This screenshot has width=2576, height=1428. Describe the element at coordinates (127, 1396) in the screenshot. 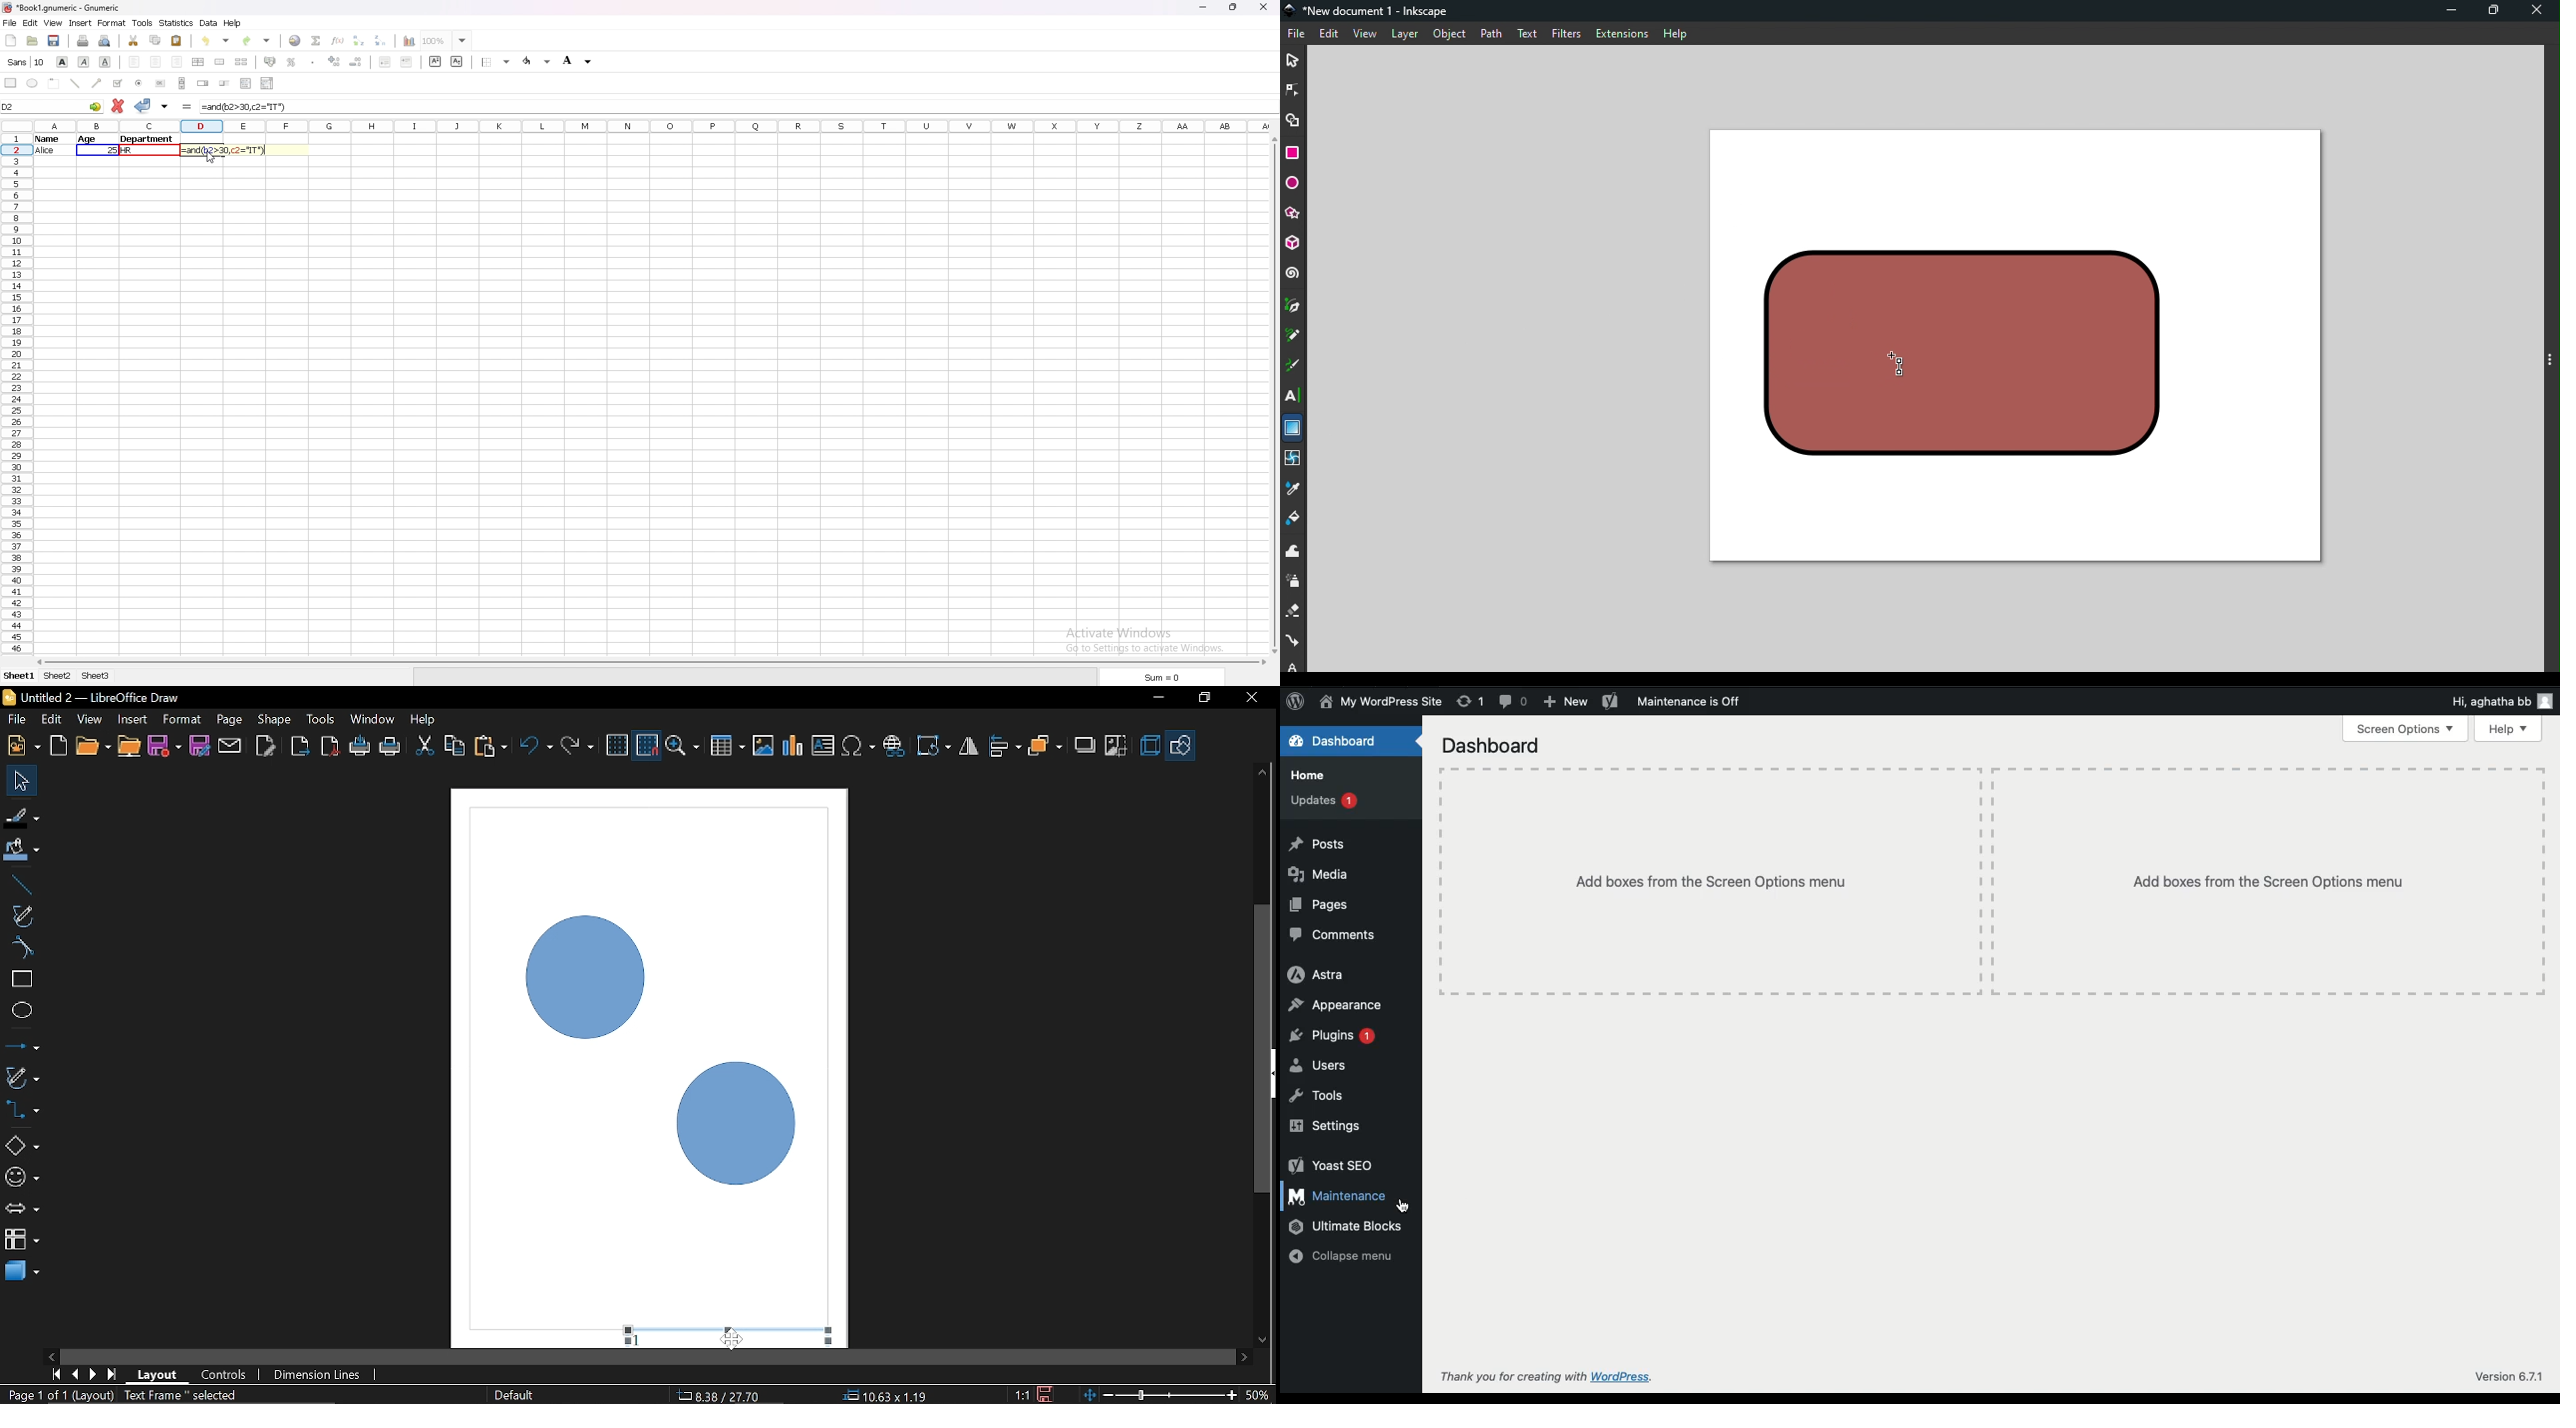

I see `Current page` at that location.